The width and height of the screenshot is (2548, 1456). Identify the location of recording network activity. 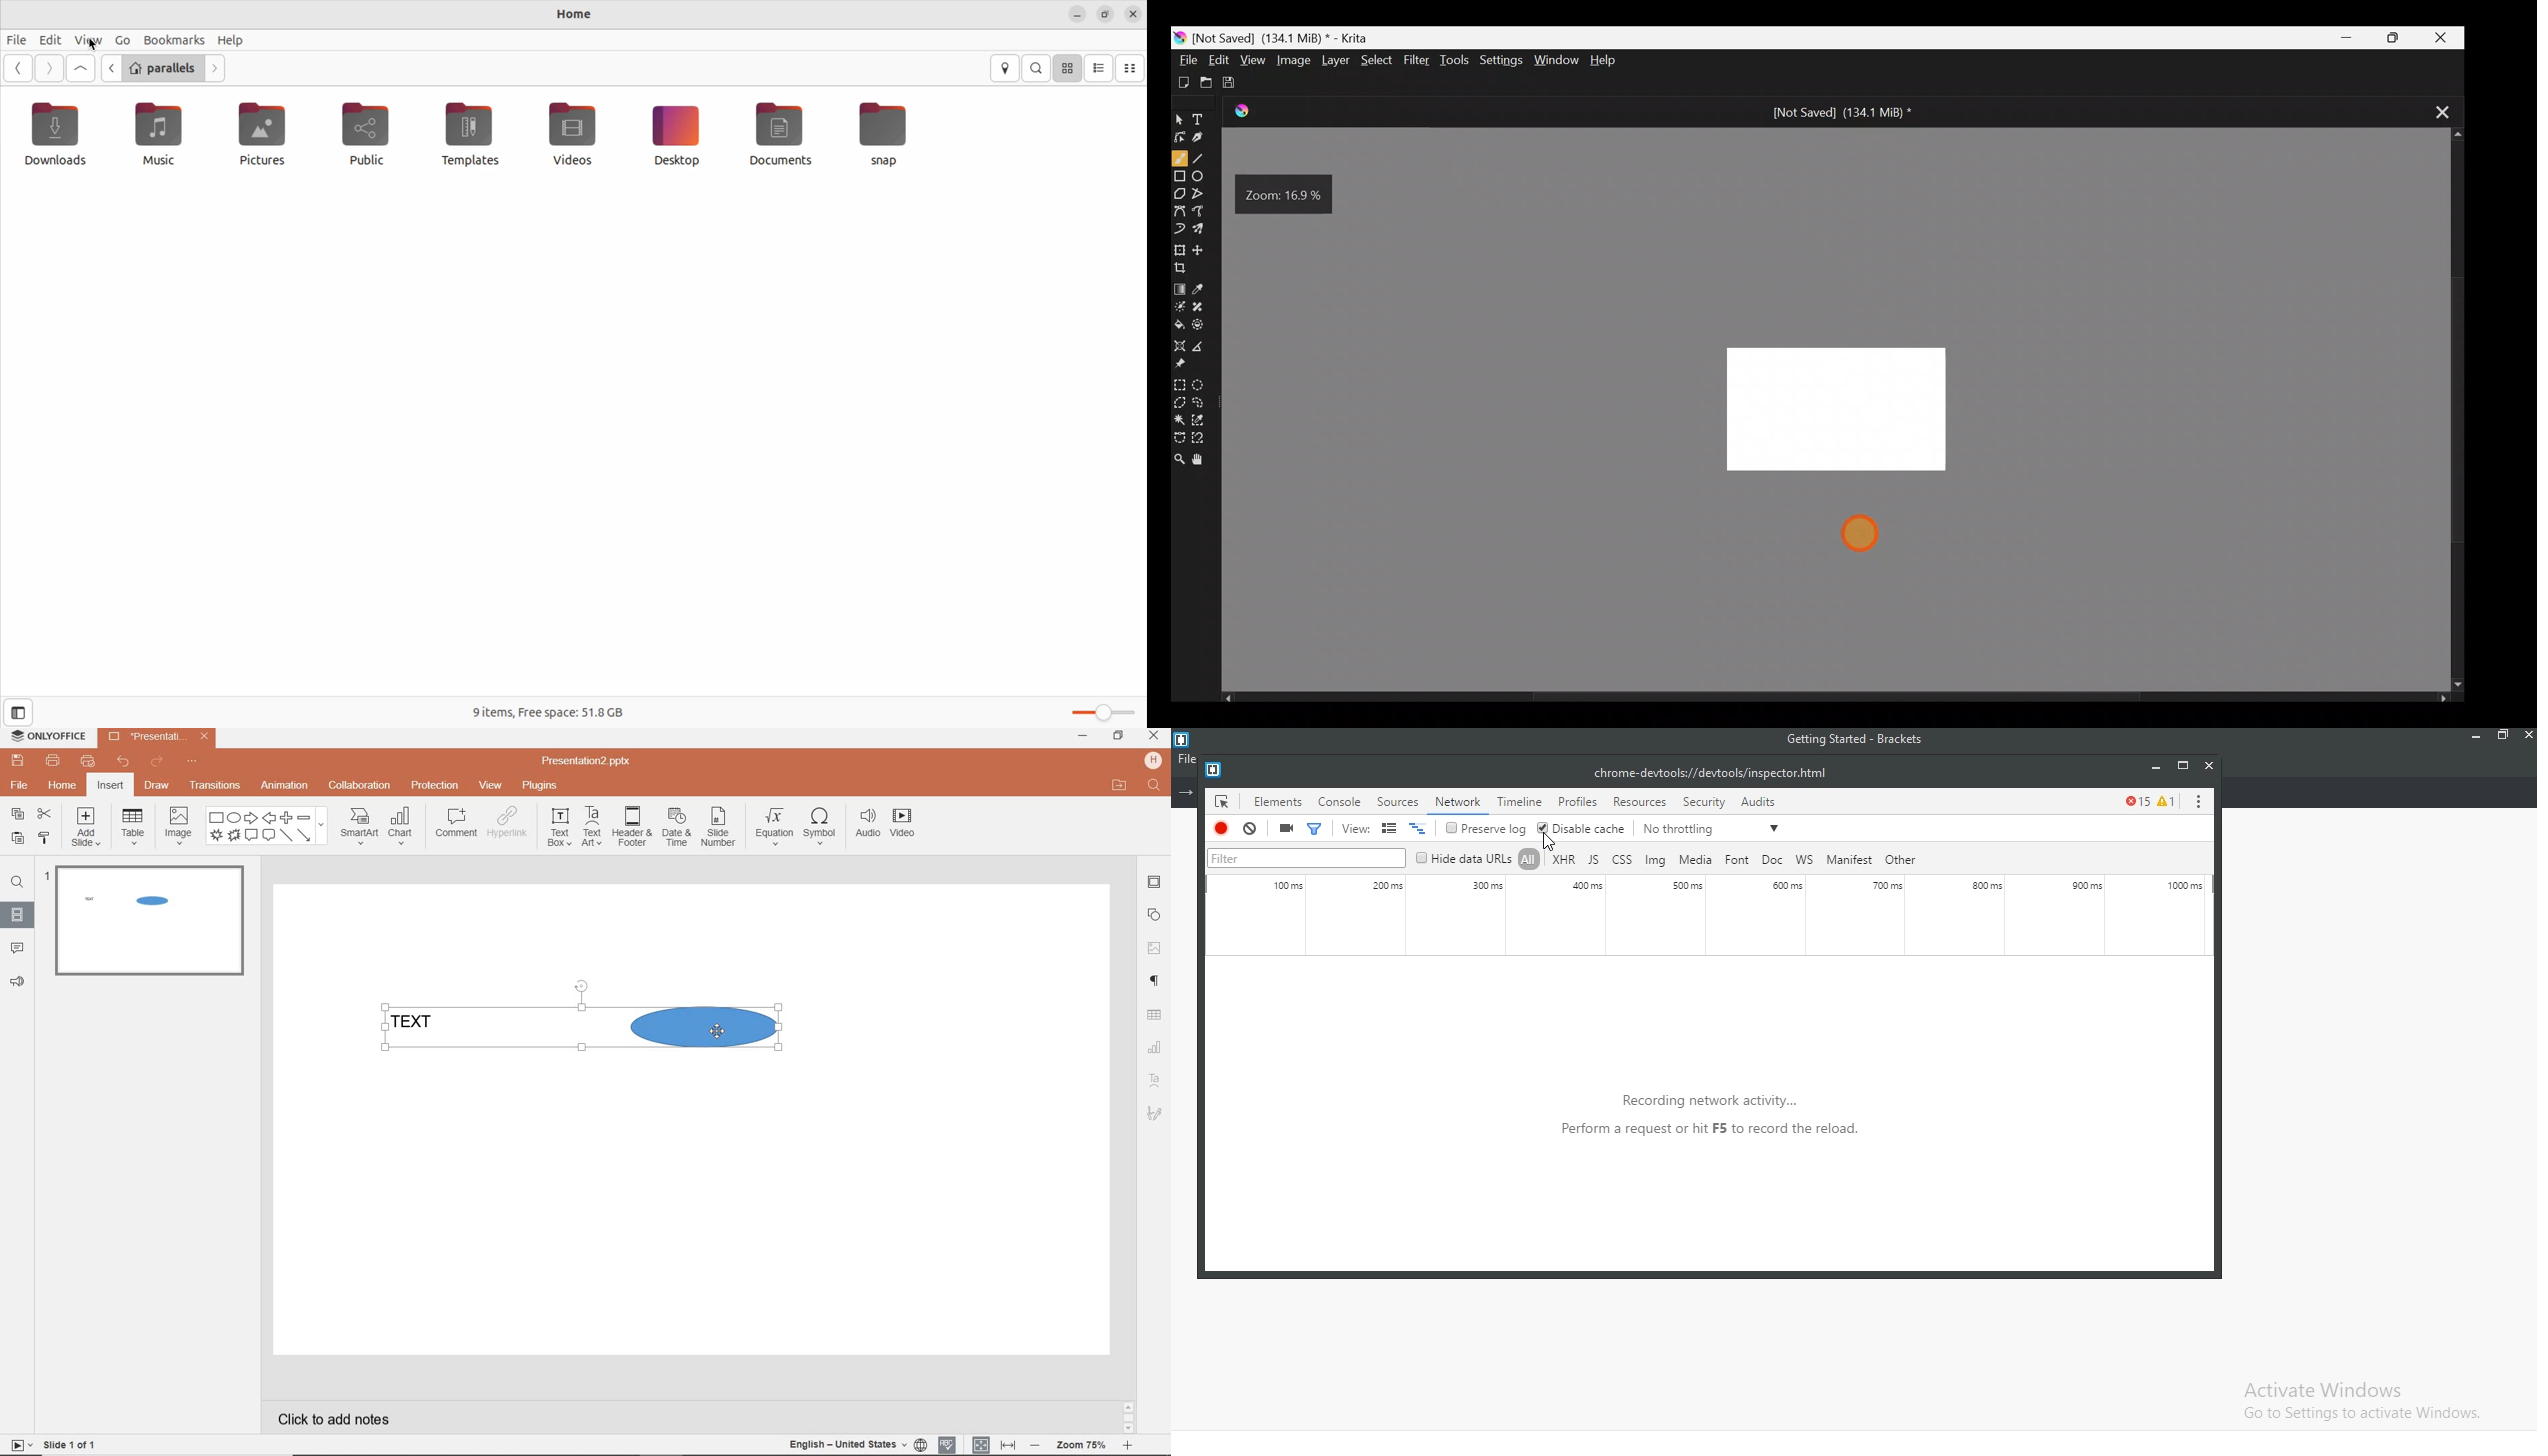
(1691, 1136).